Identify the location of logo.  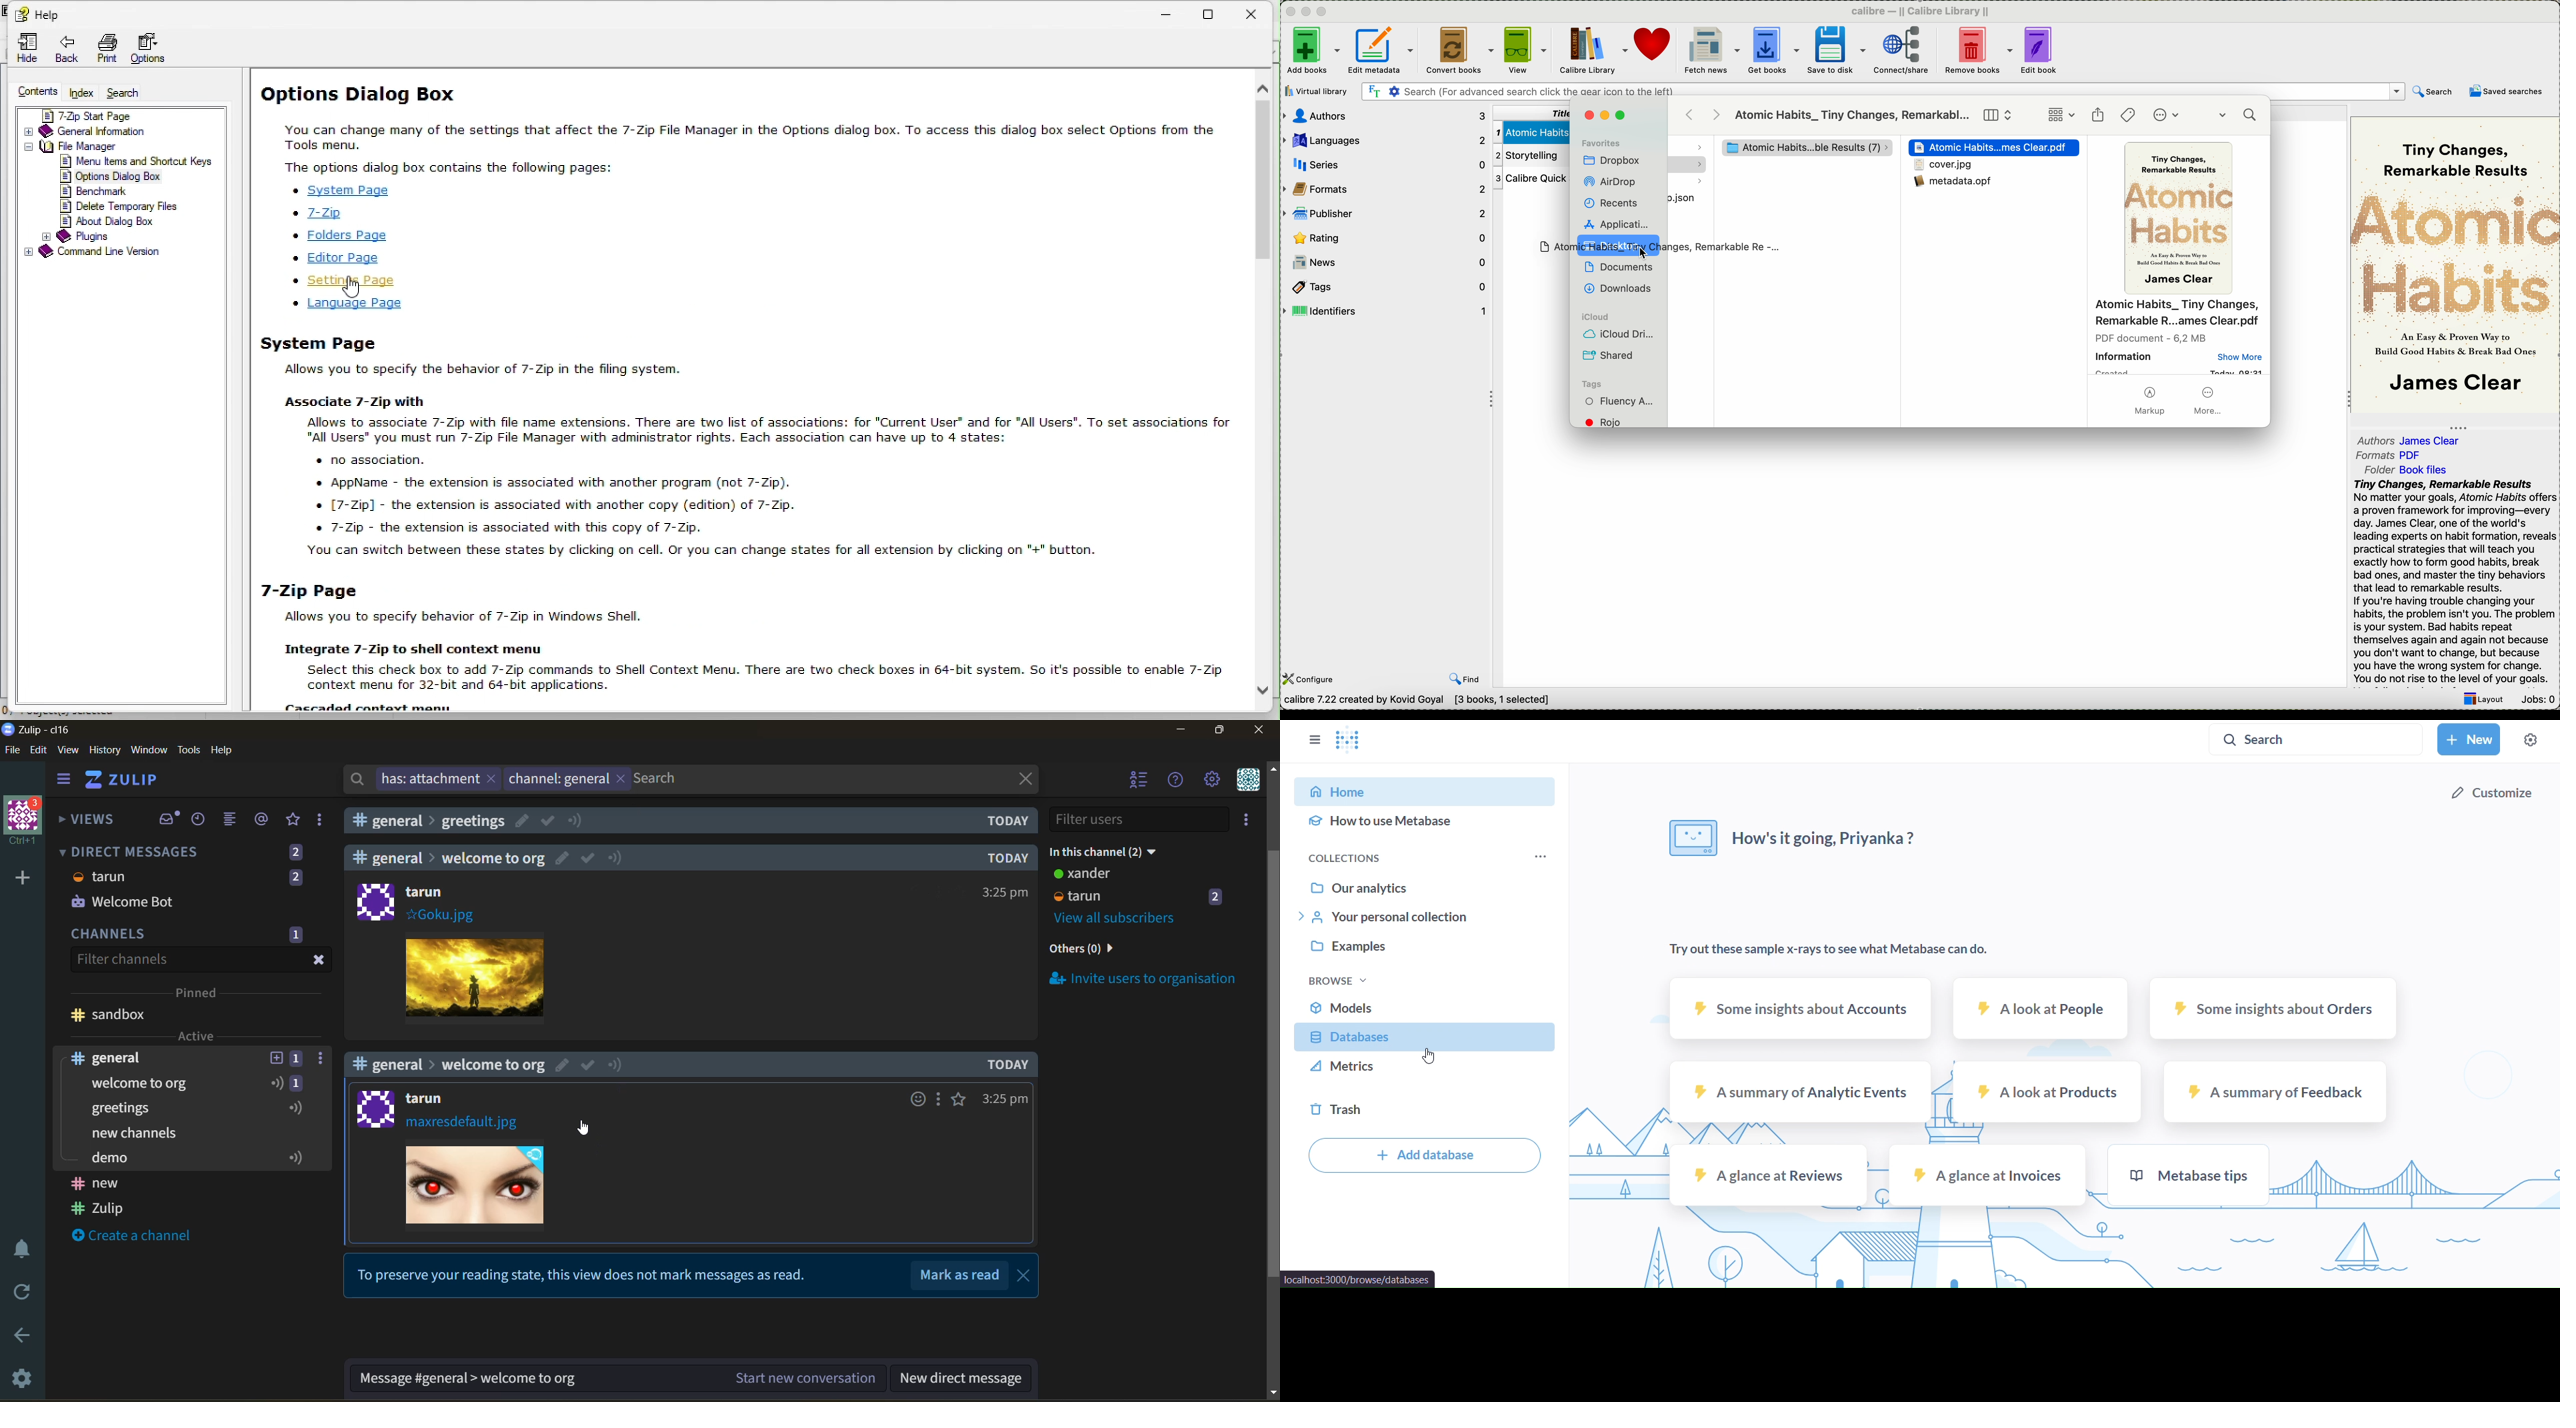
(371, 1107).